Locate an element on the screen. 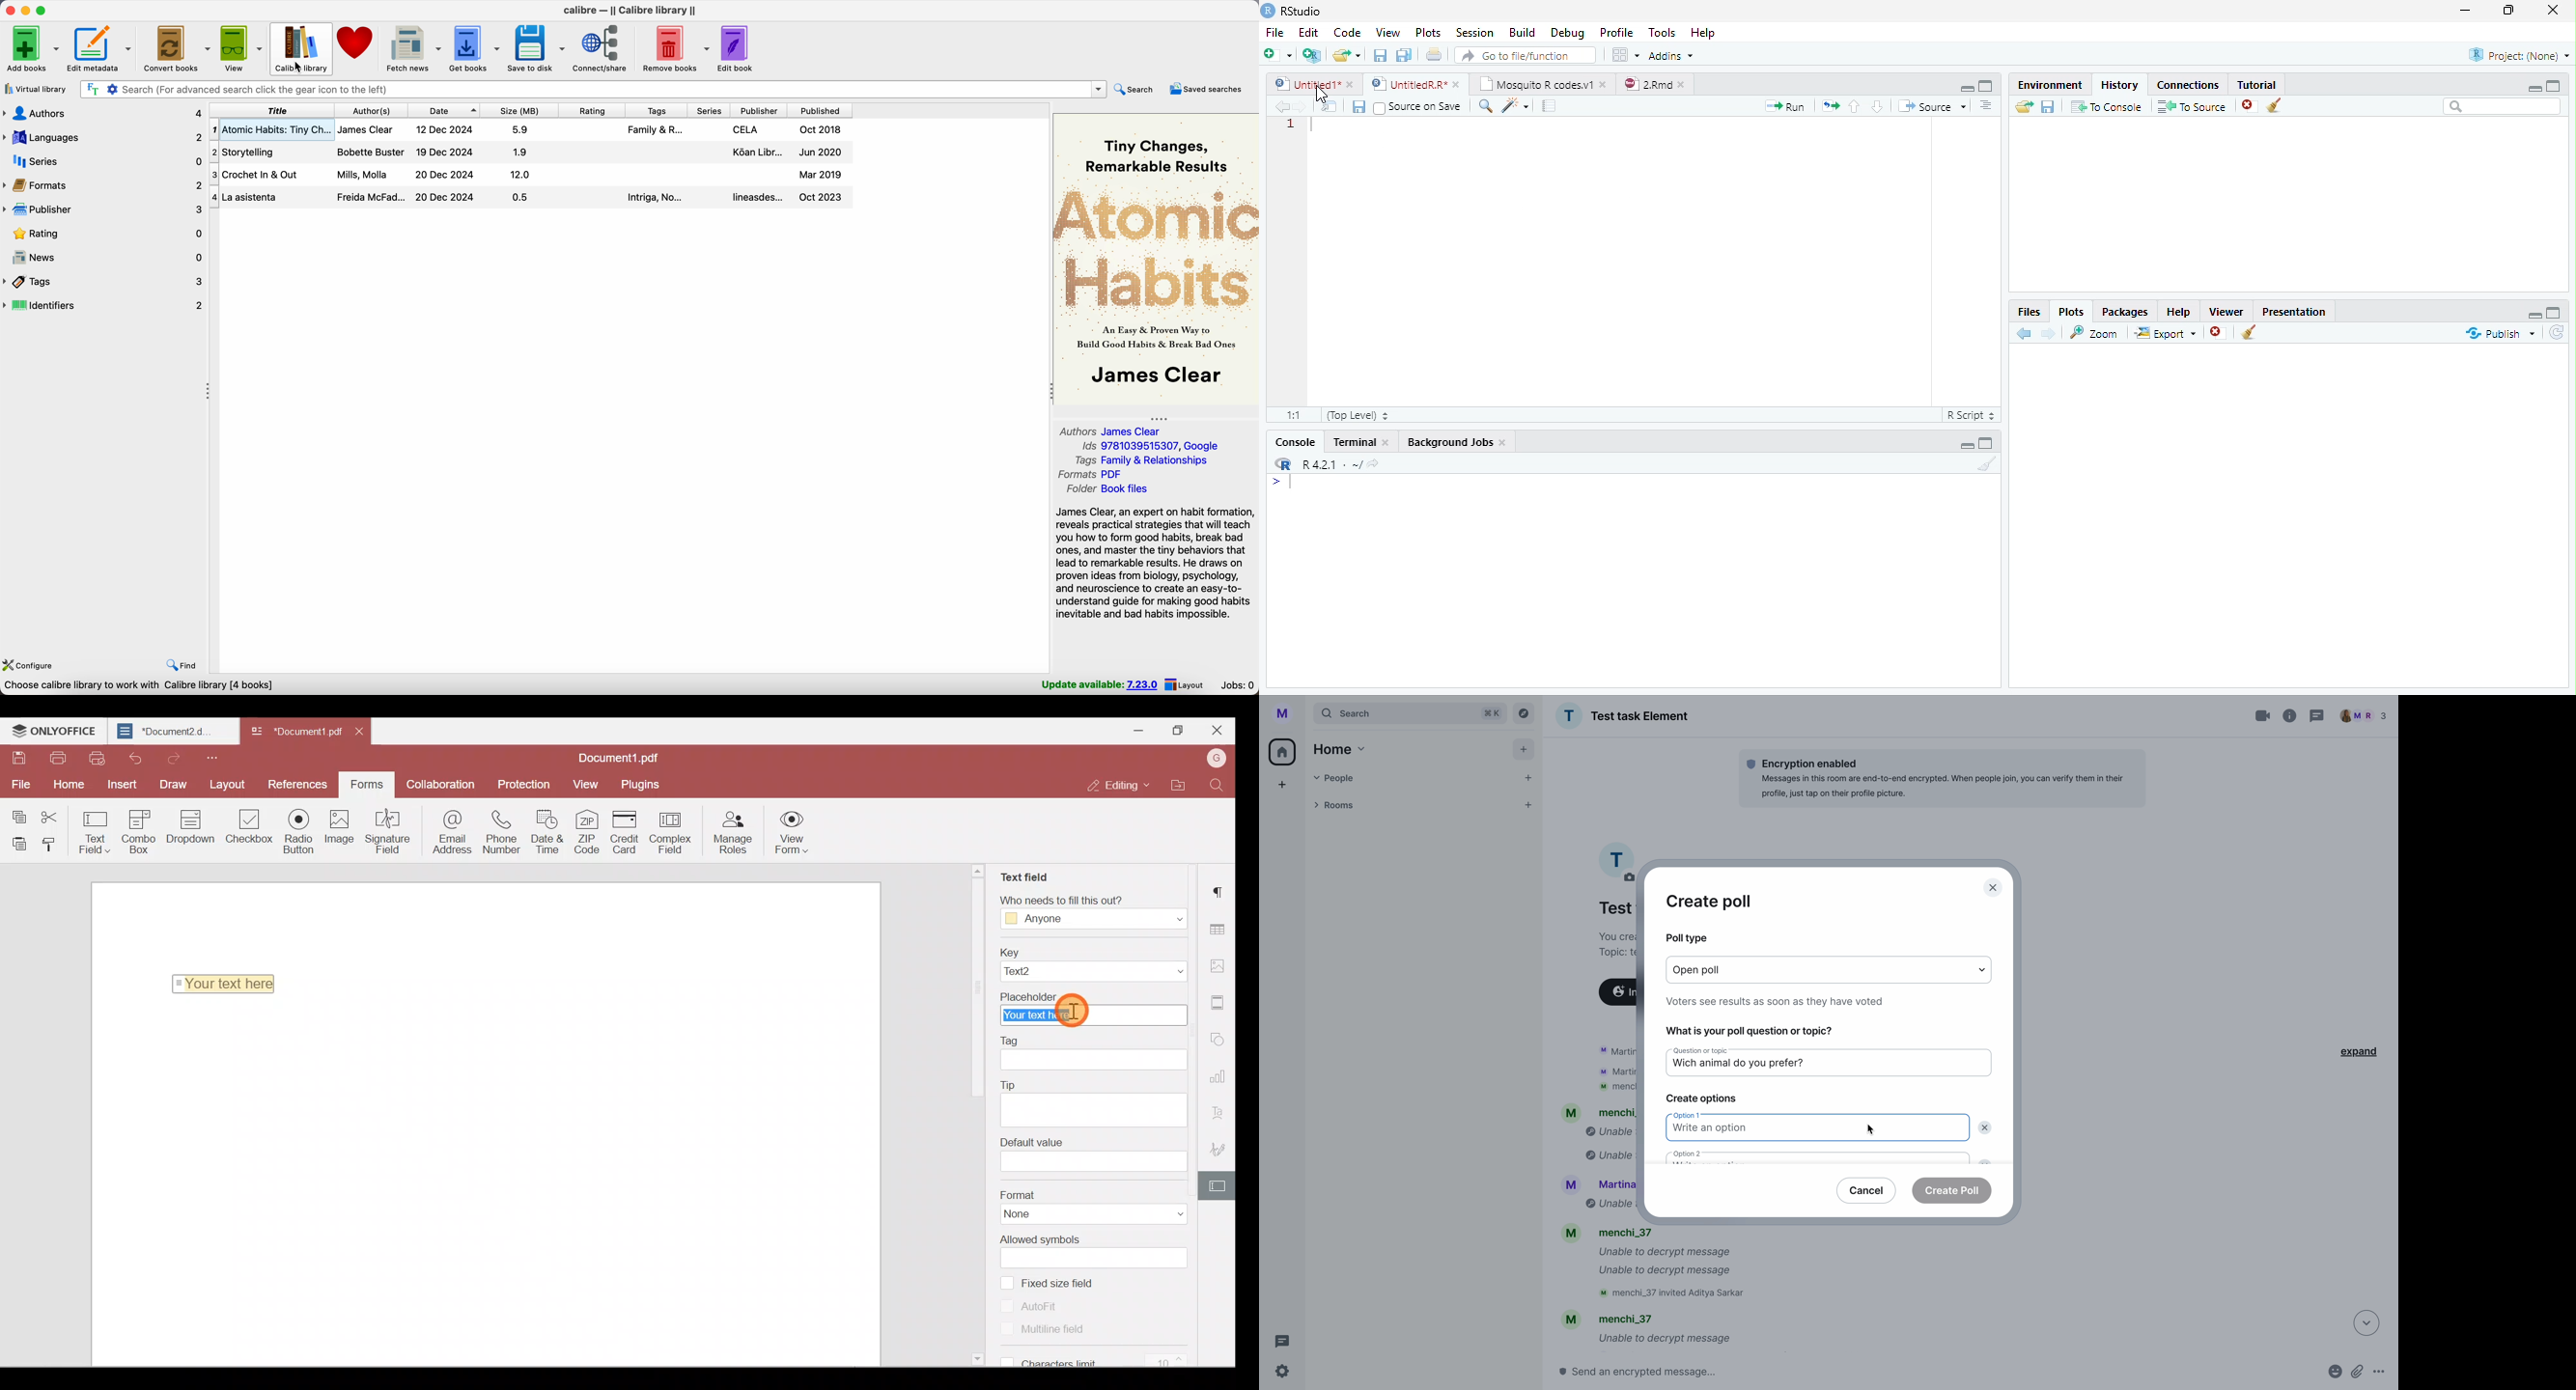 This screenshot has height=1400, width=2576. Presentation is located at coordinates (2294, 310).